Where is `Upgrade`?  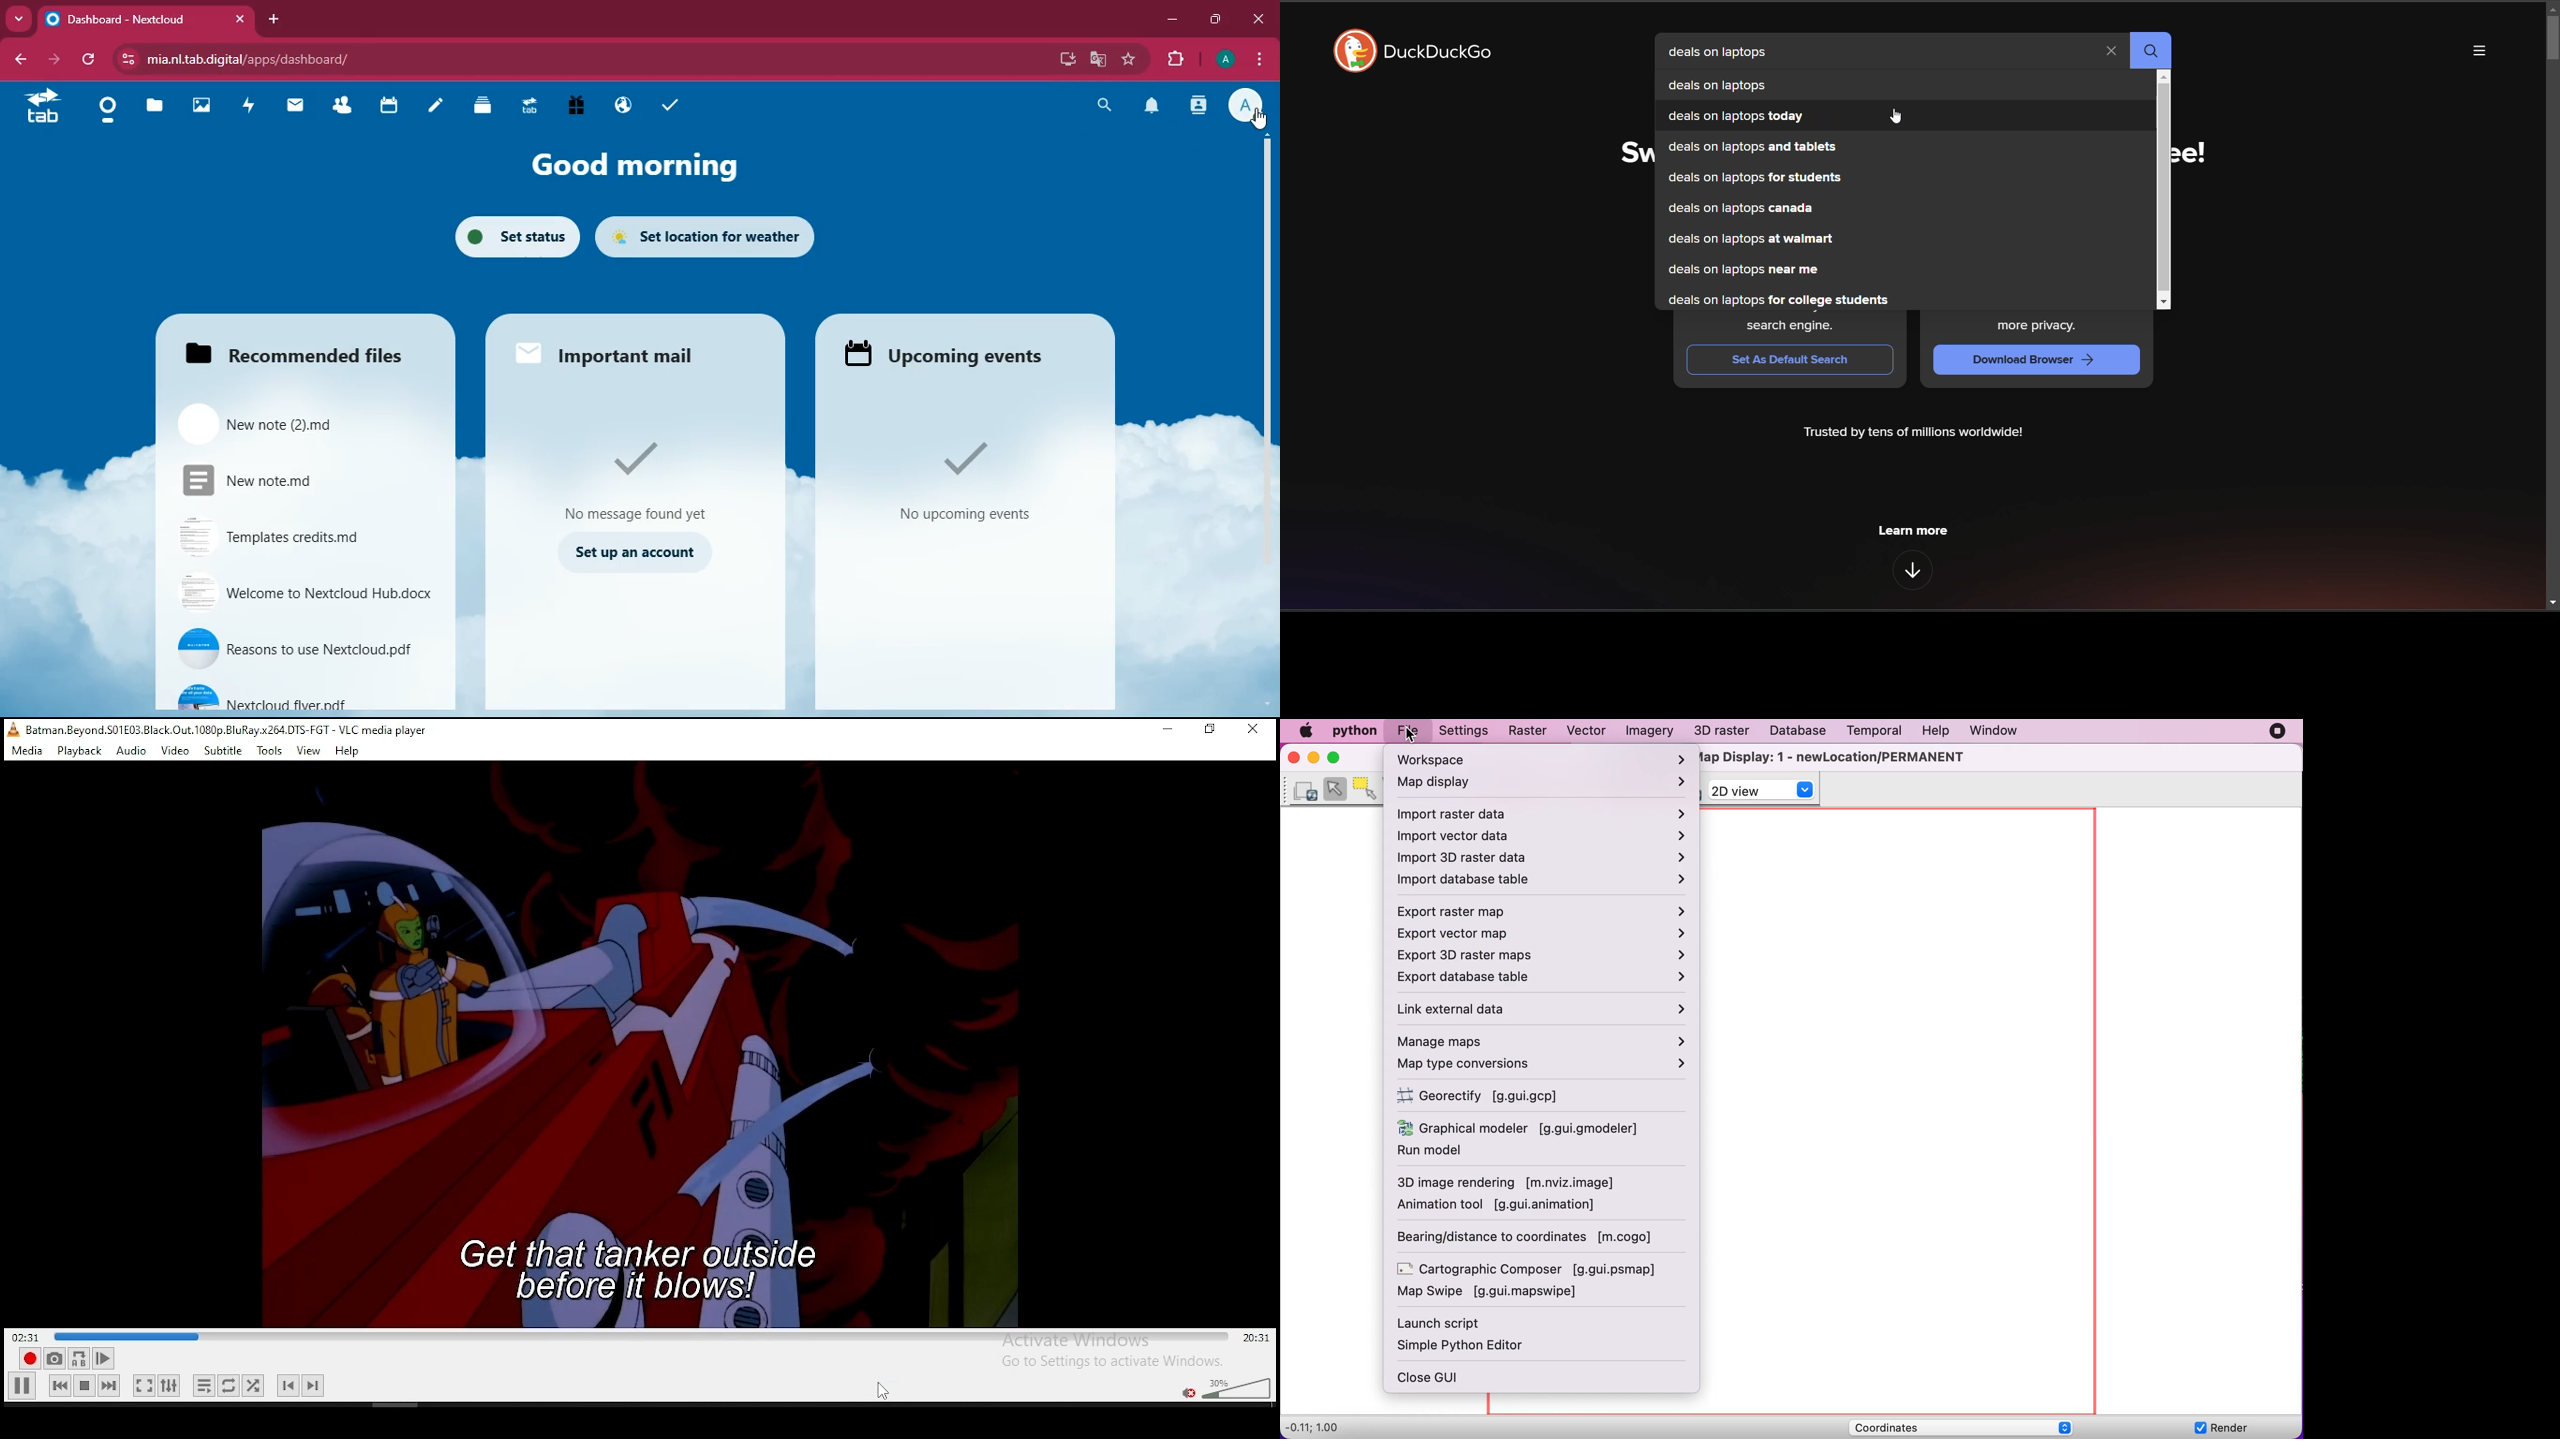 Upgrade is located at coordinates (530, 108).